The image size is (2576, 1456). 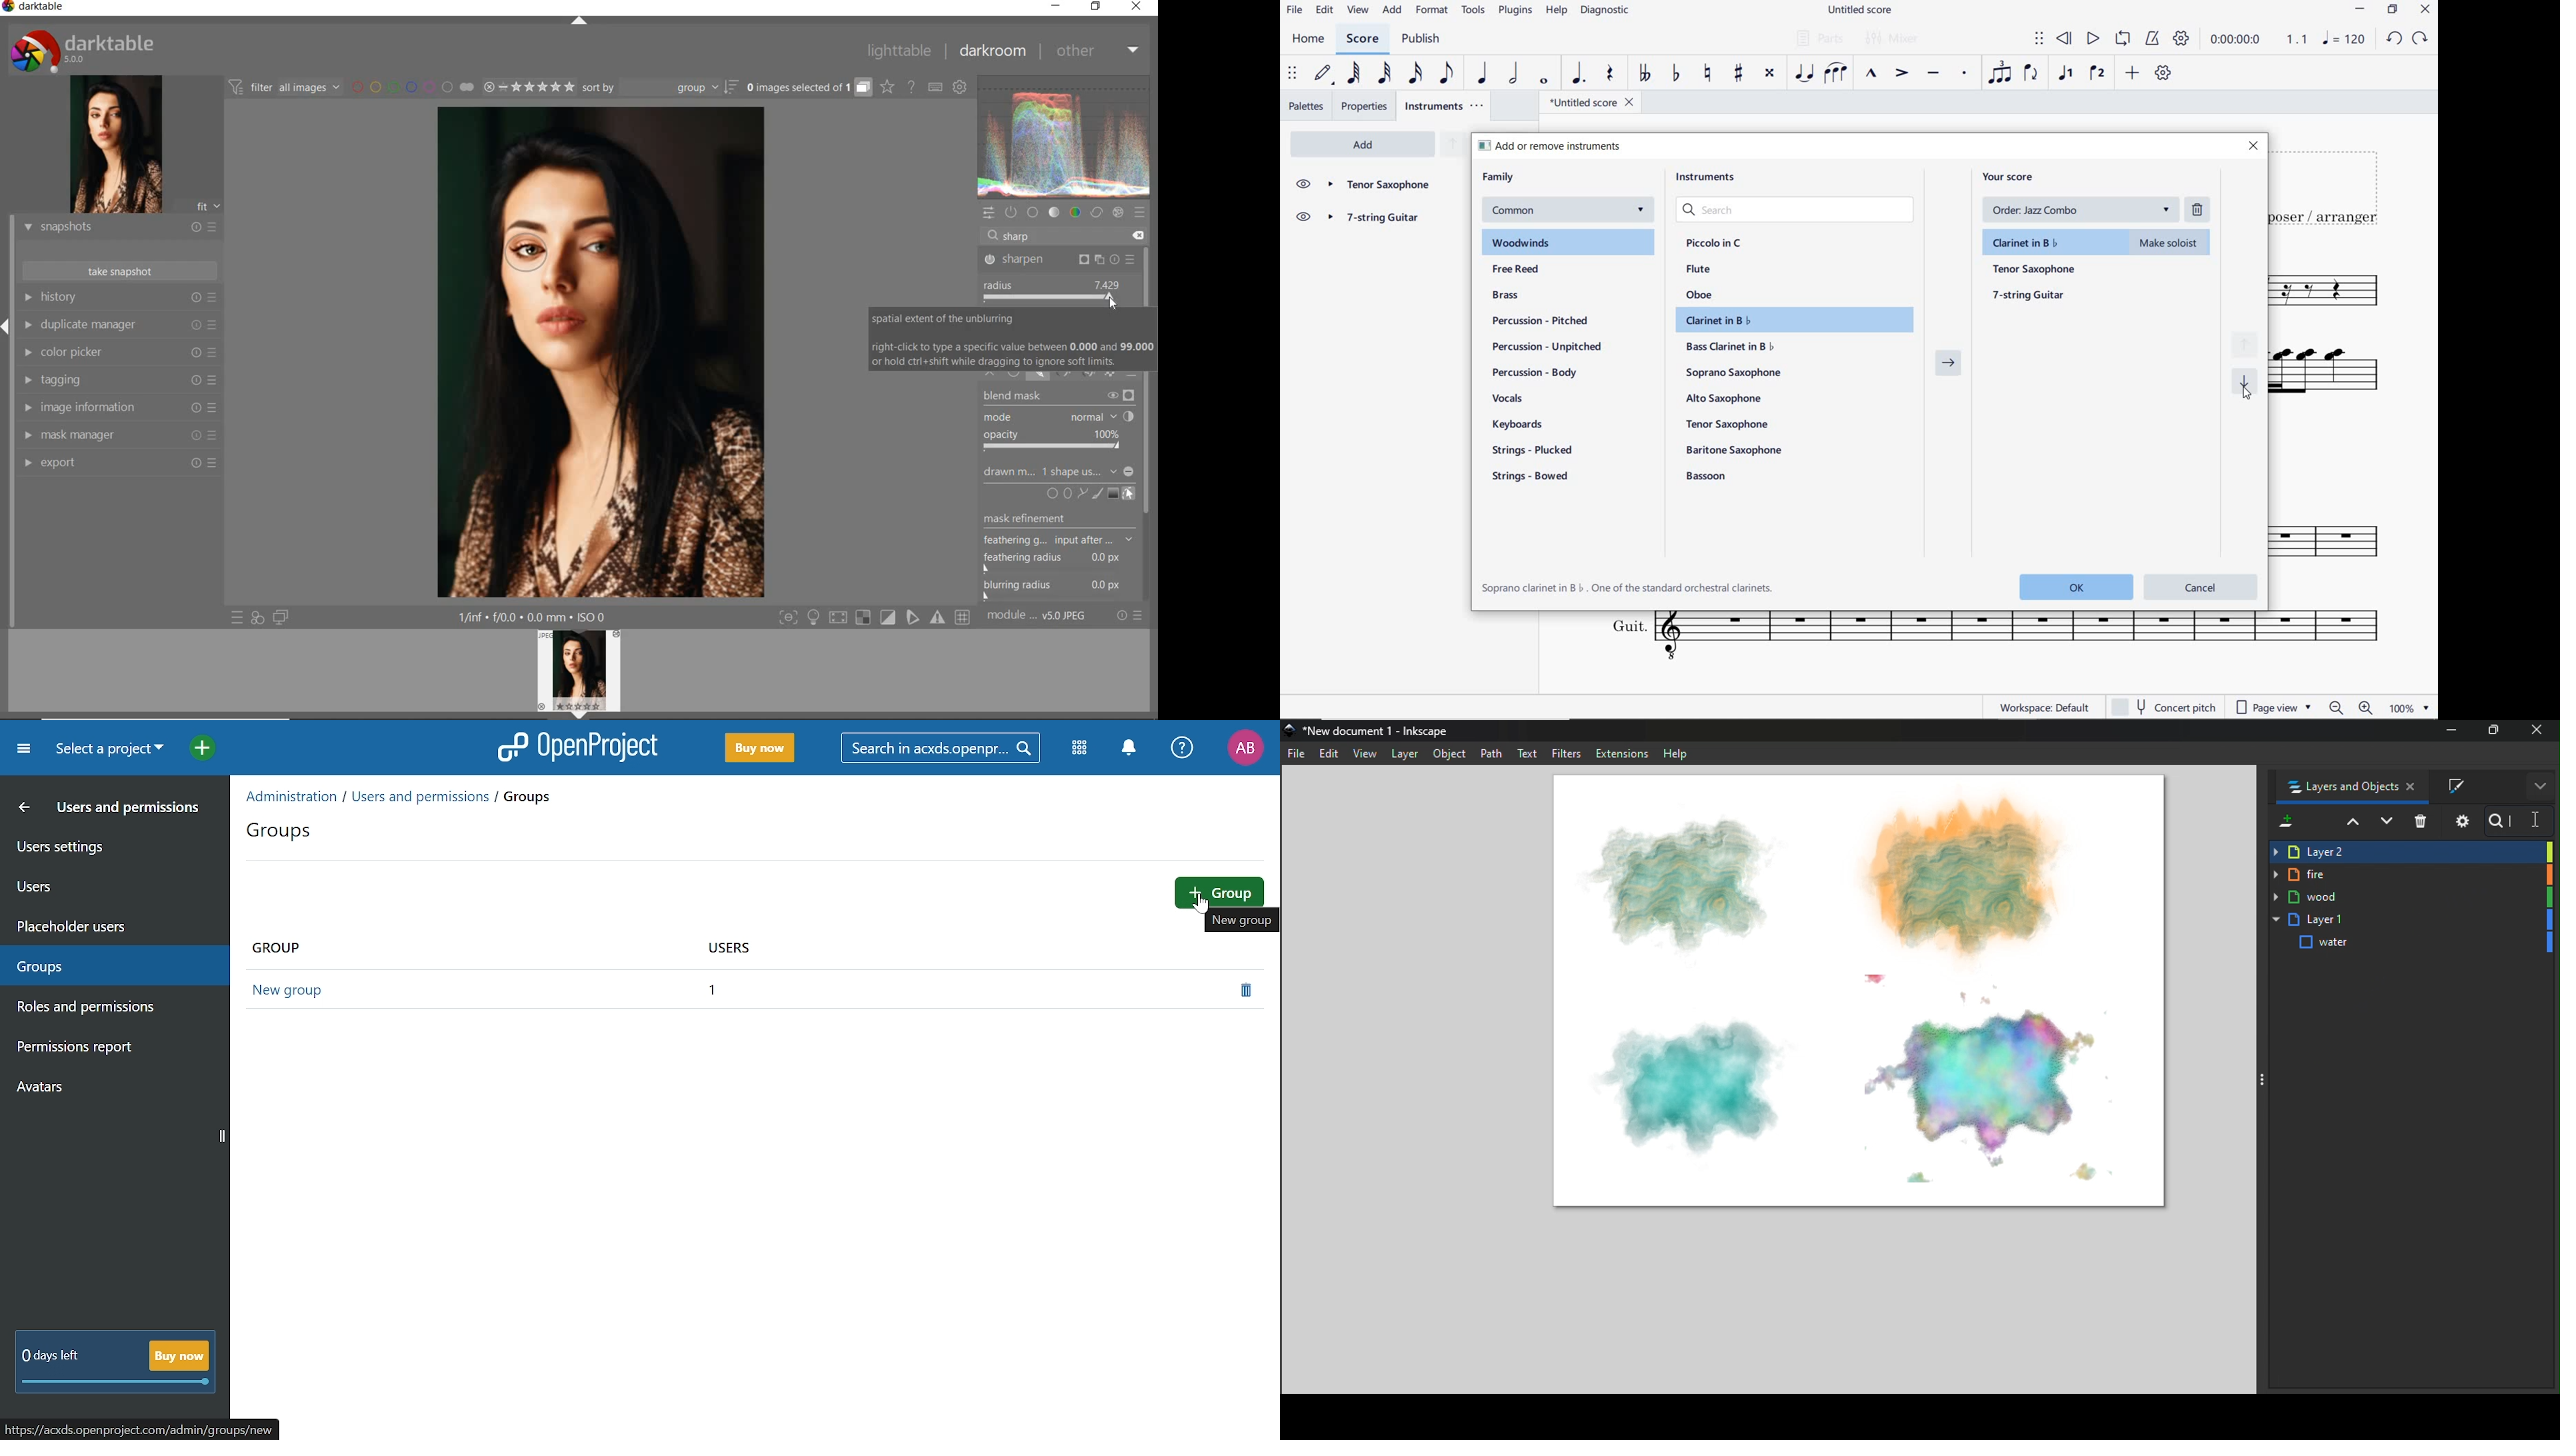 What do you see at coordinates (1567, 146) in the screenshot?
I see `add or remove instruments` at bounding box center [1567, 146].